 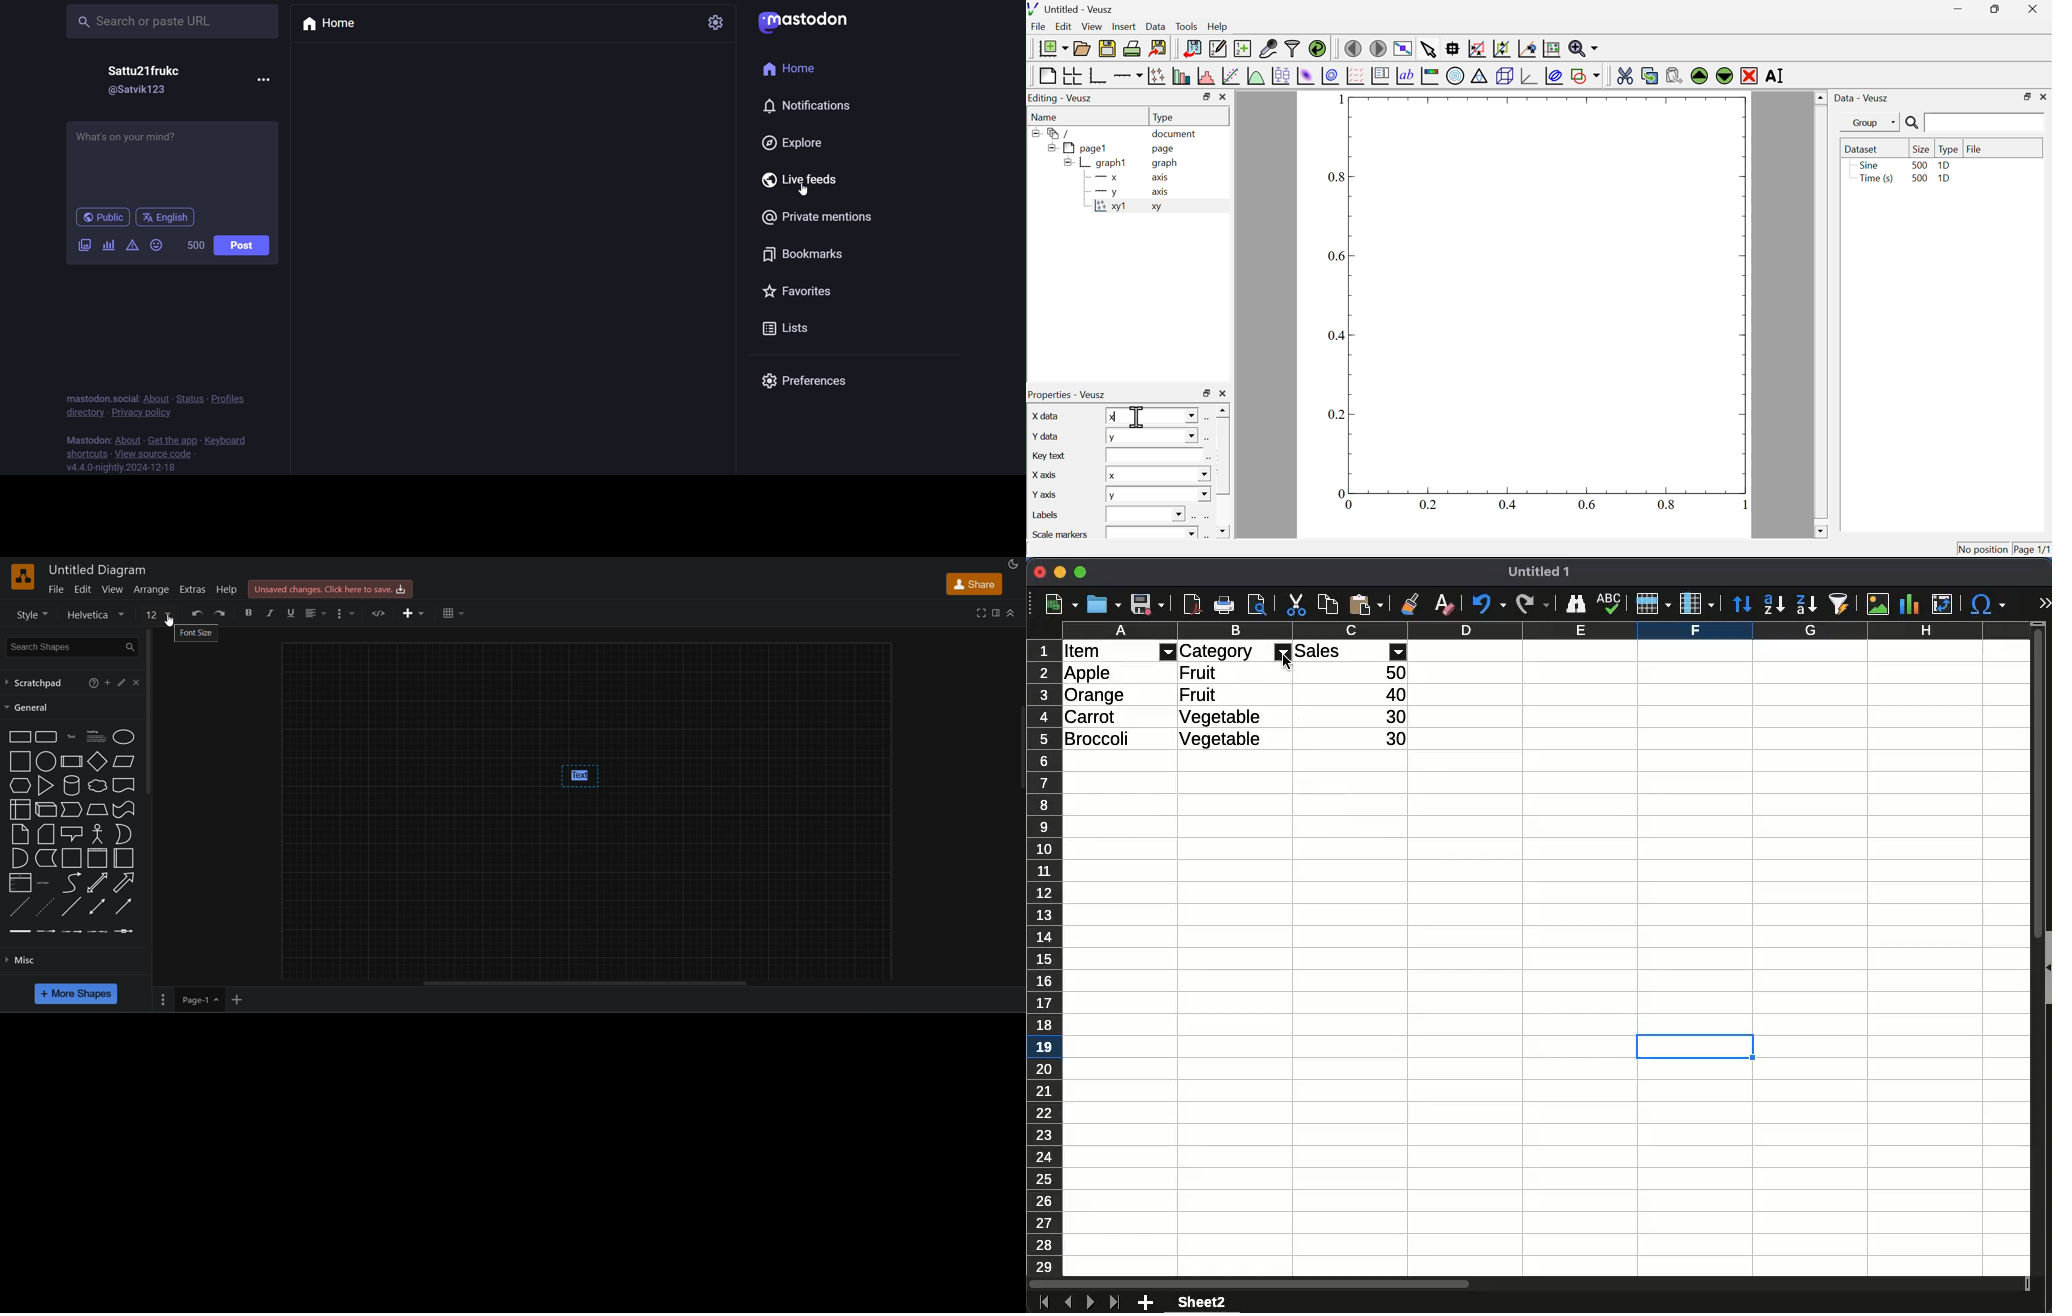 I want to click on autofilter, so click(x=1841, y=605).